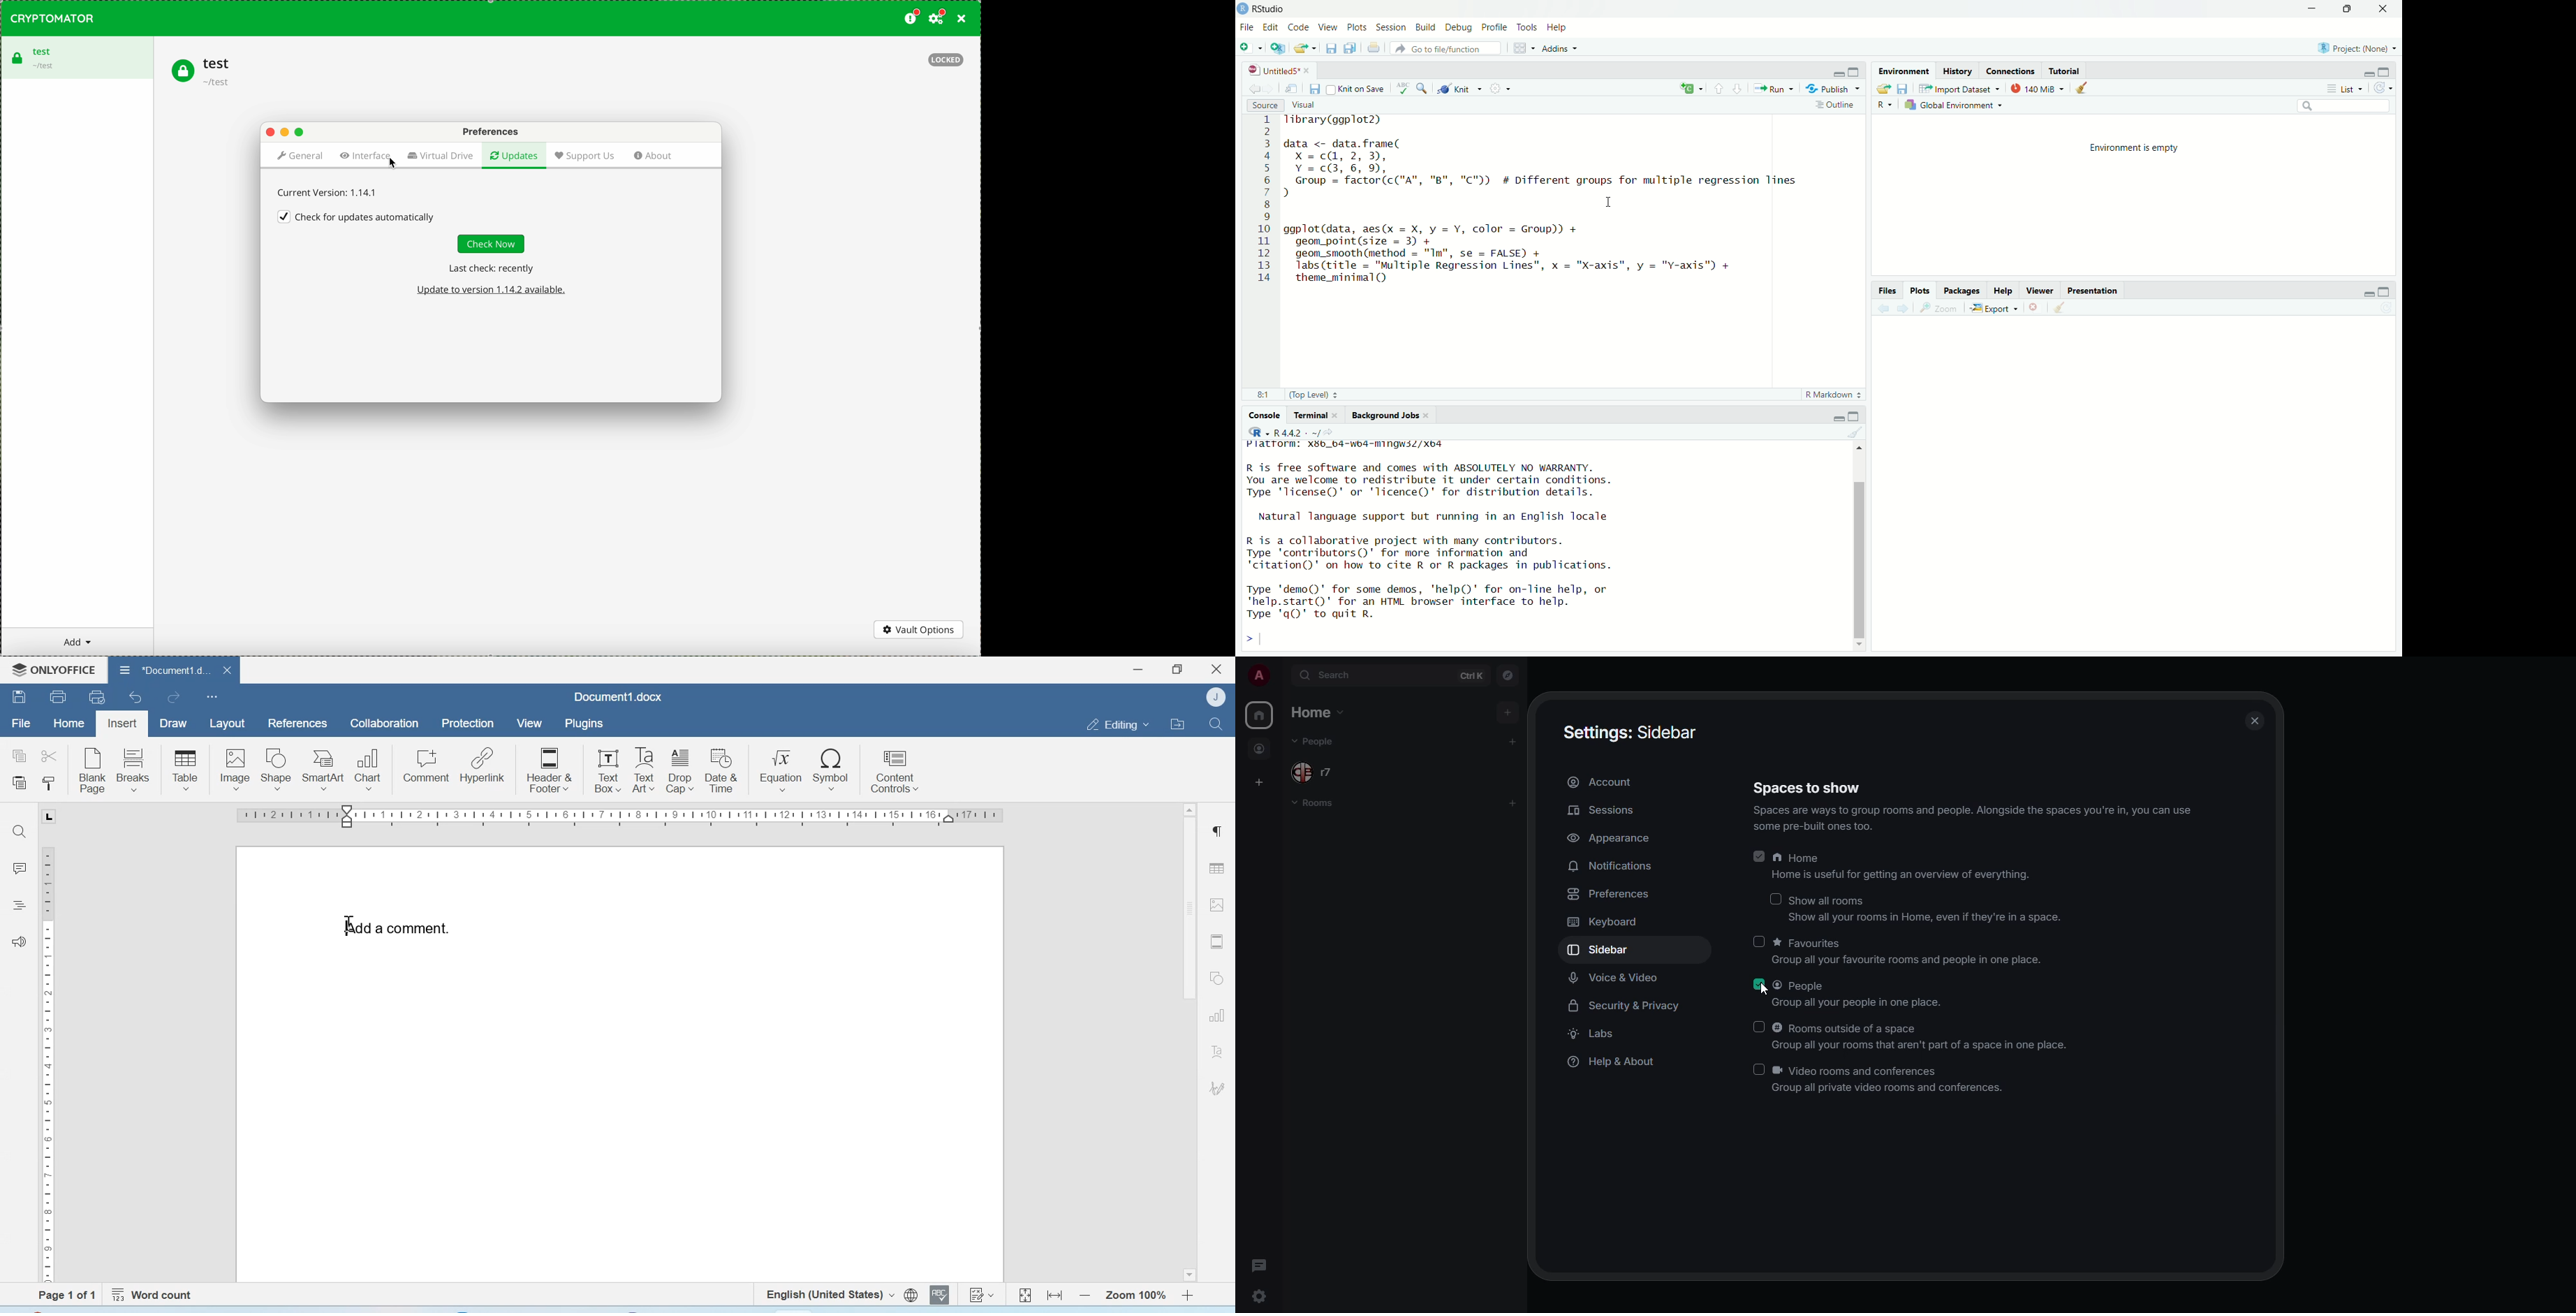  What do you see at coordinates (1264, 106) in the screenshot?
I see `Source` at bounding box center [1264, 106].